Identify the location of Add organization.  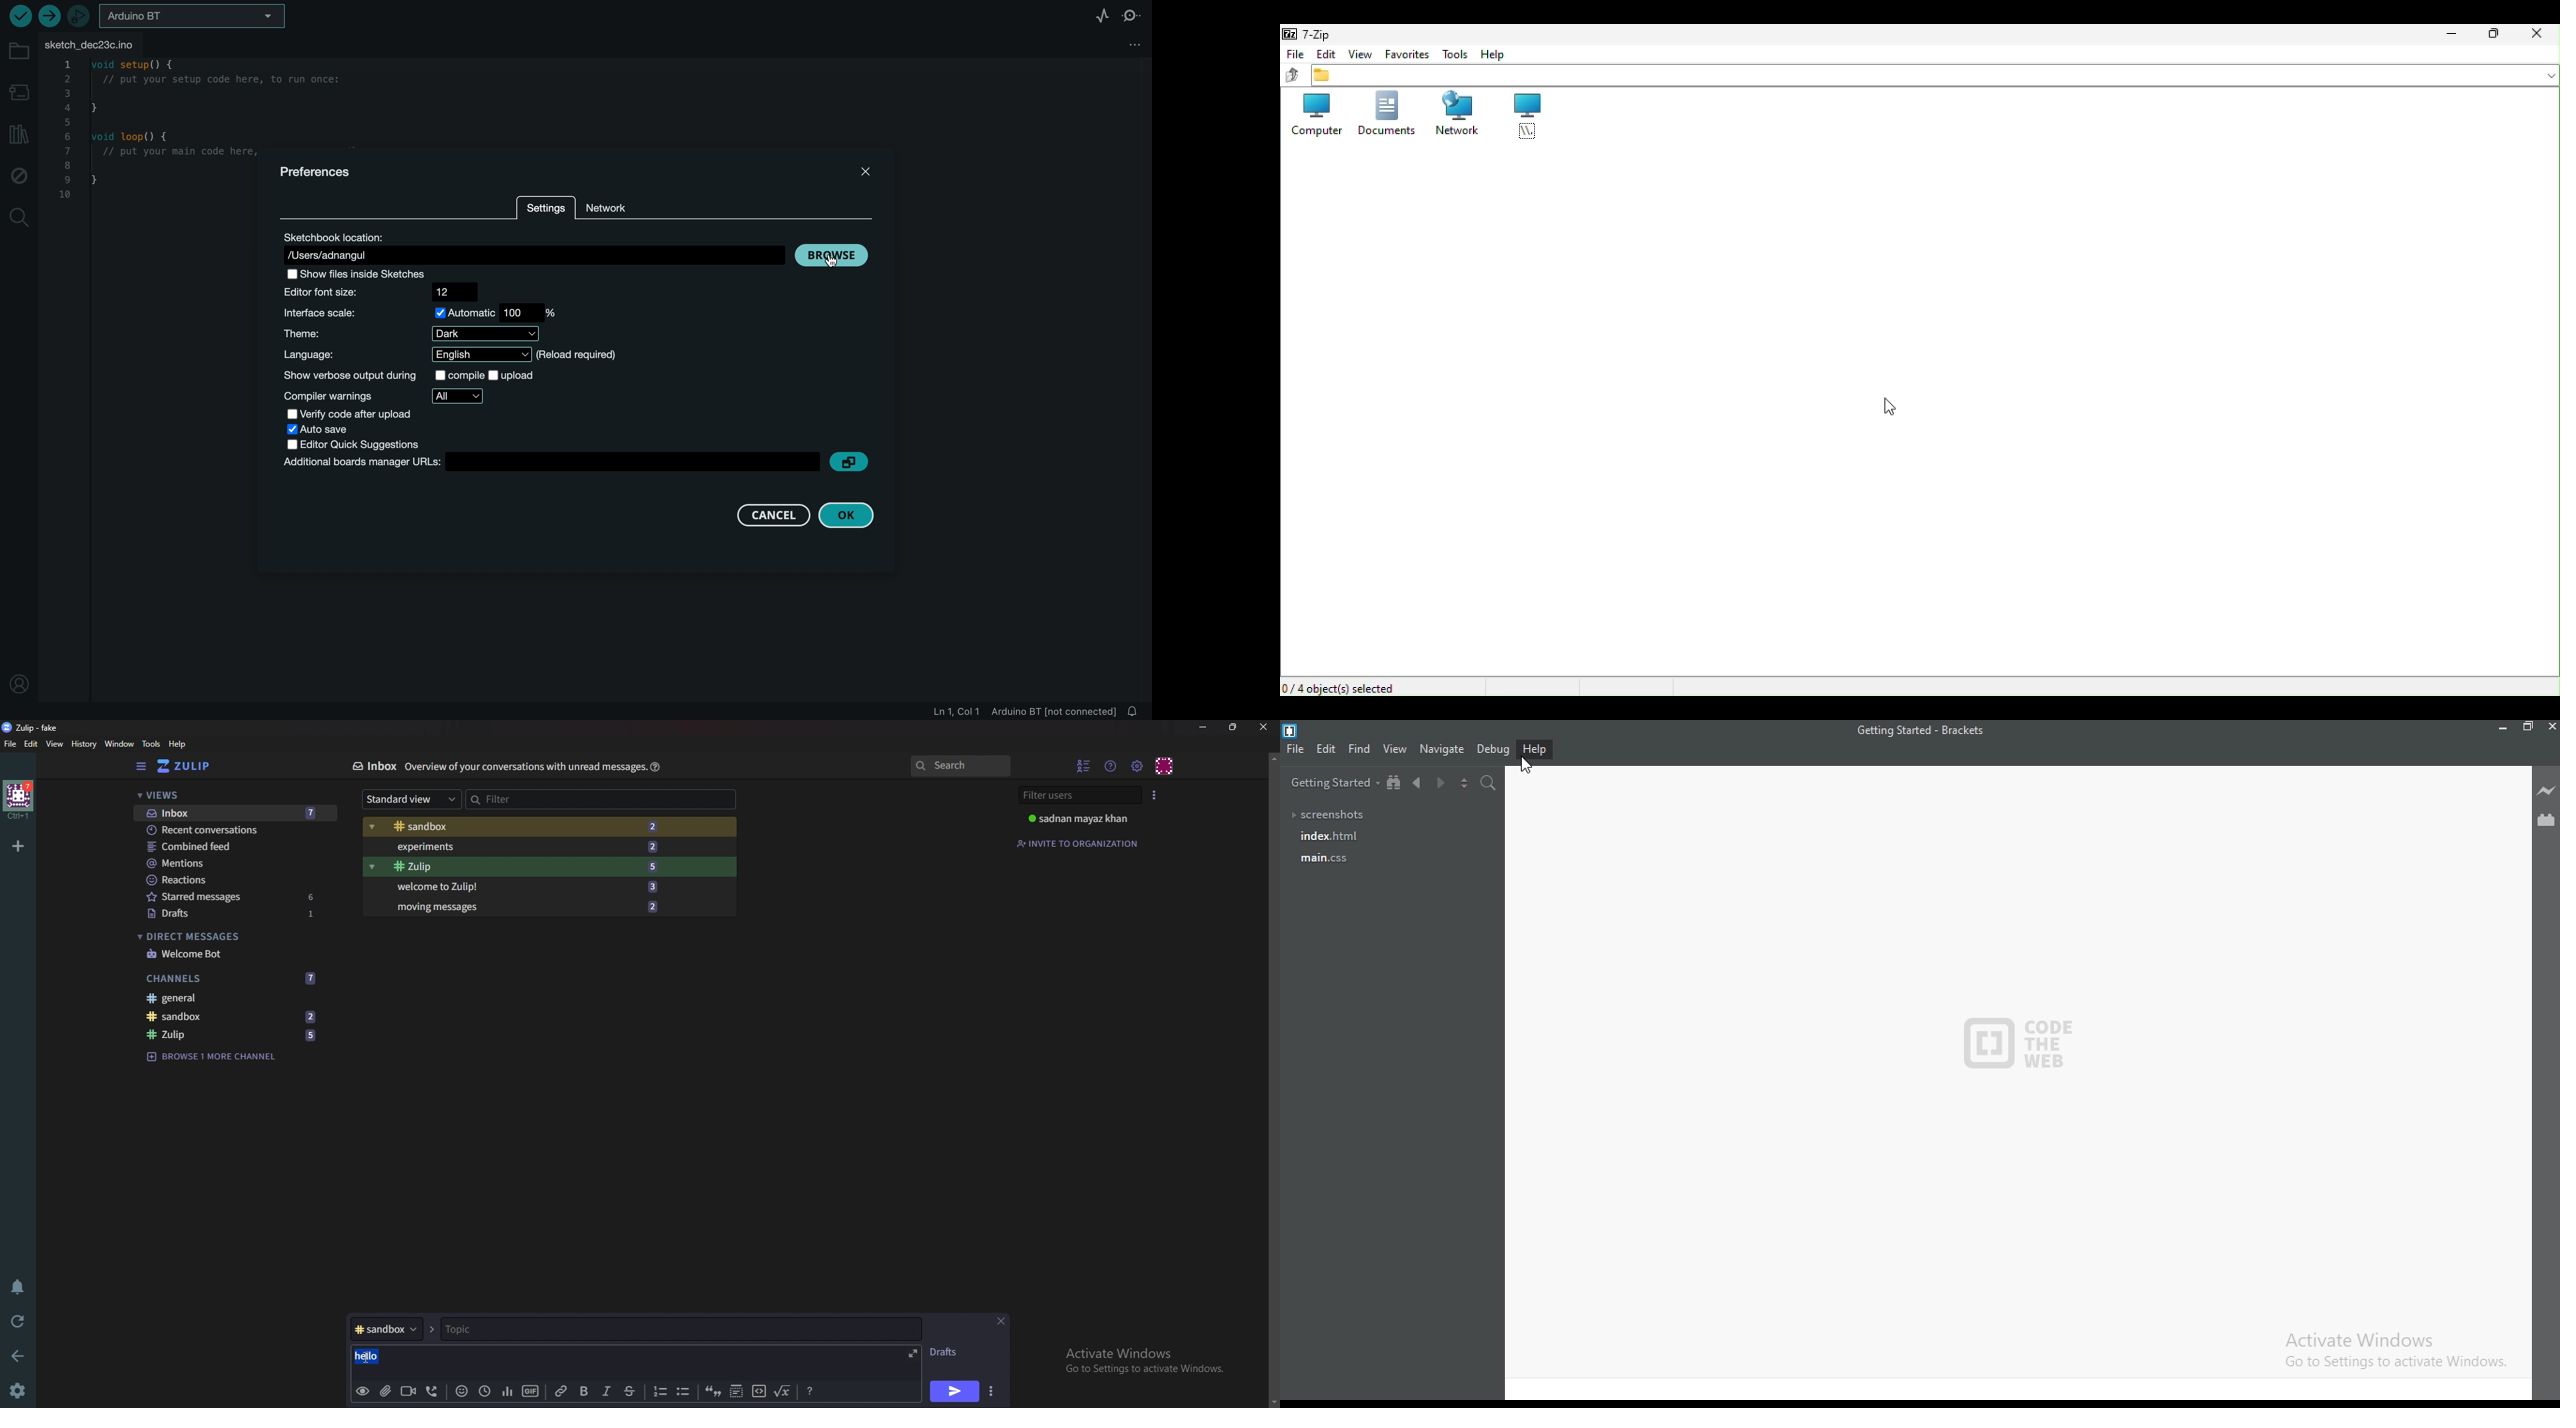
(19, 846).